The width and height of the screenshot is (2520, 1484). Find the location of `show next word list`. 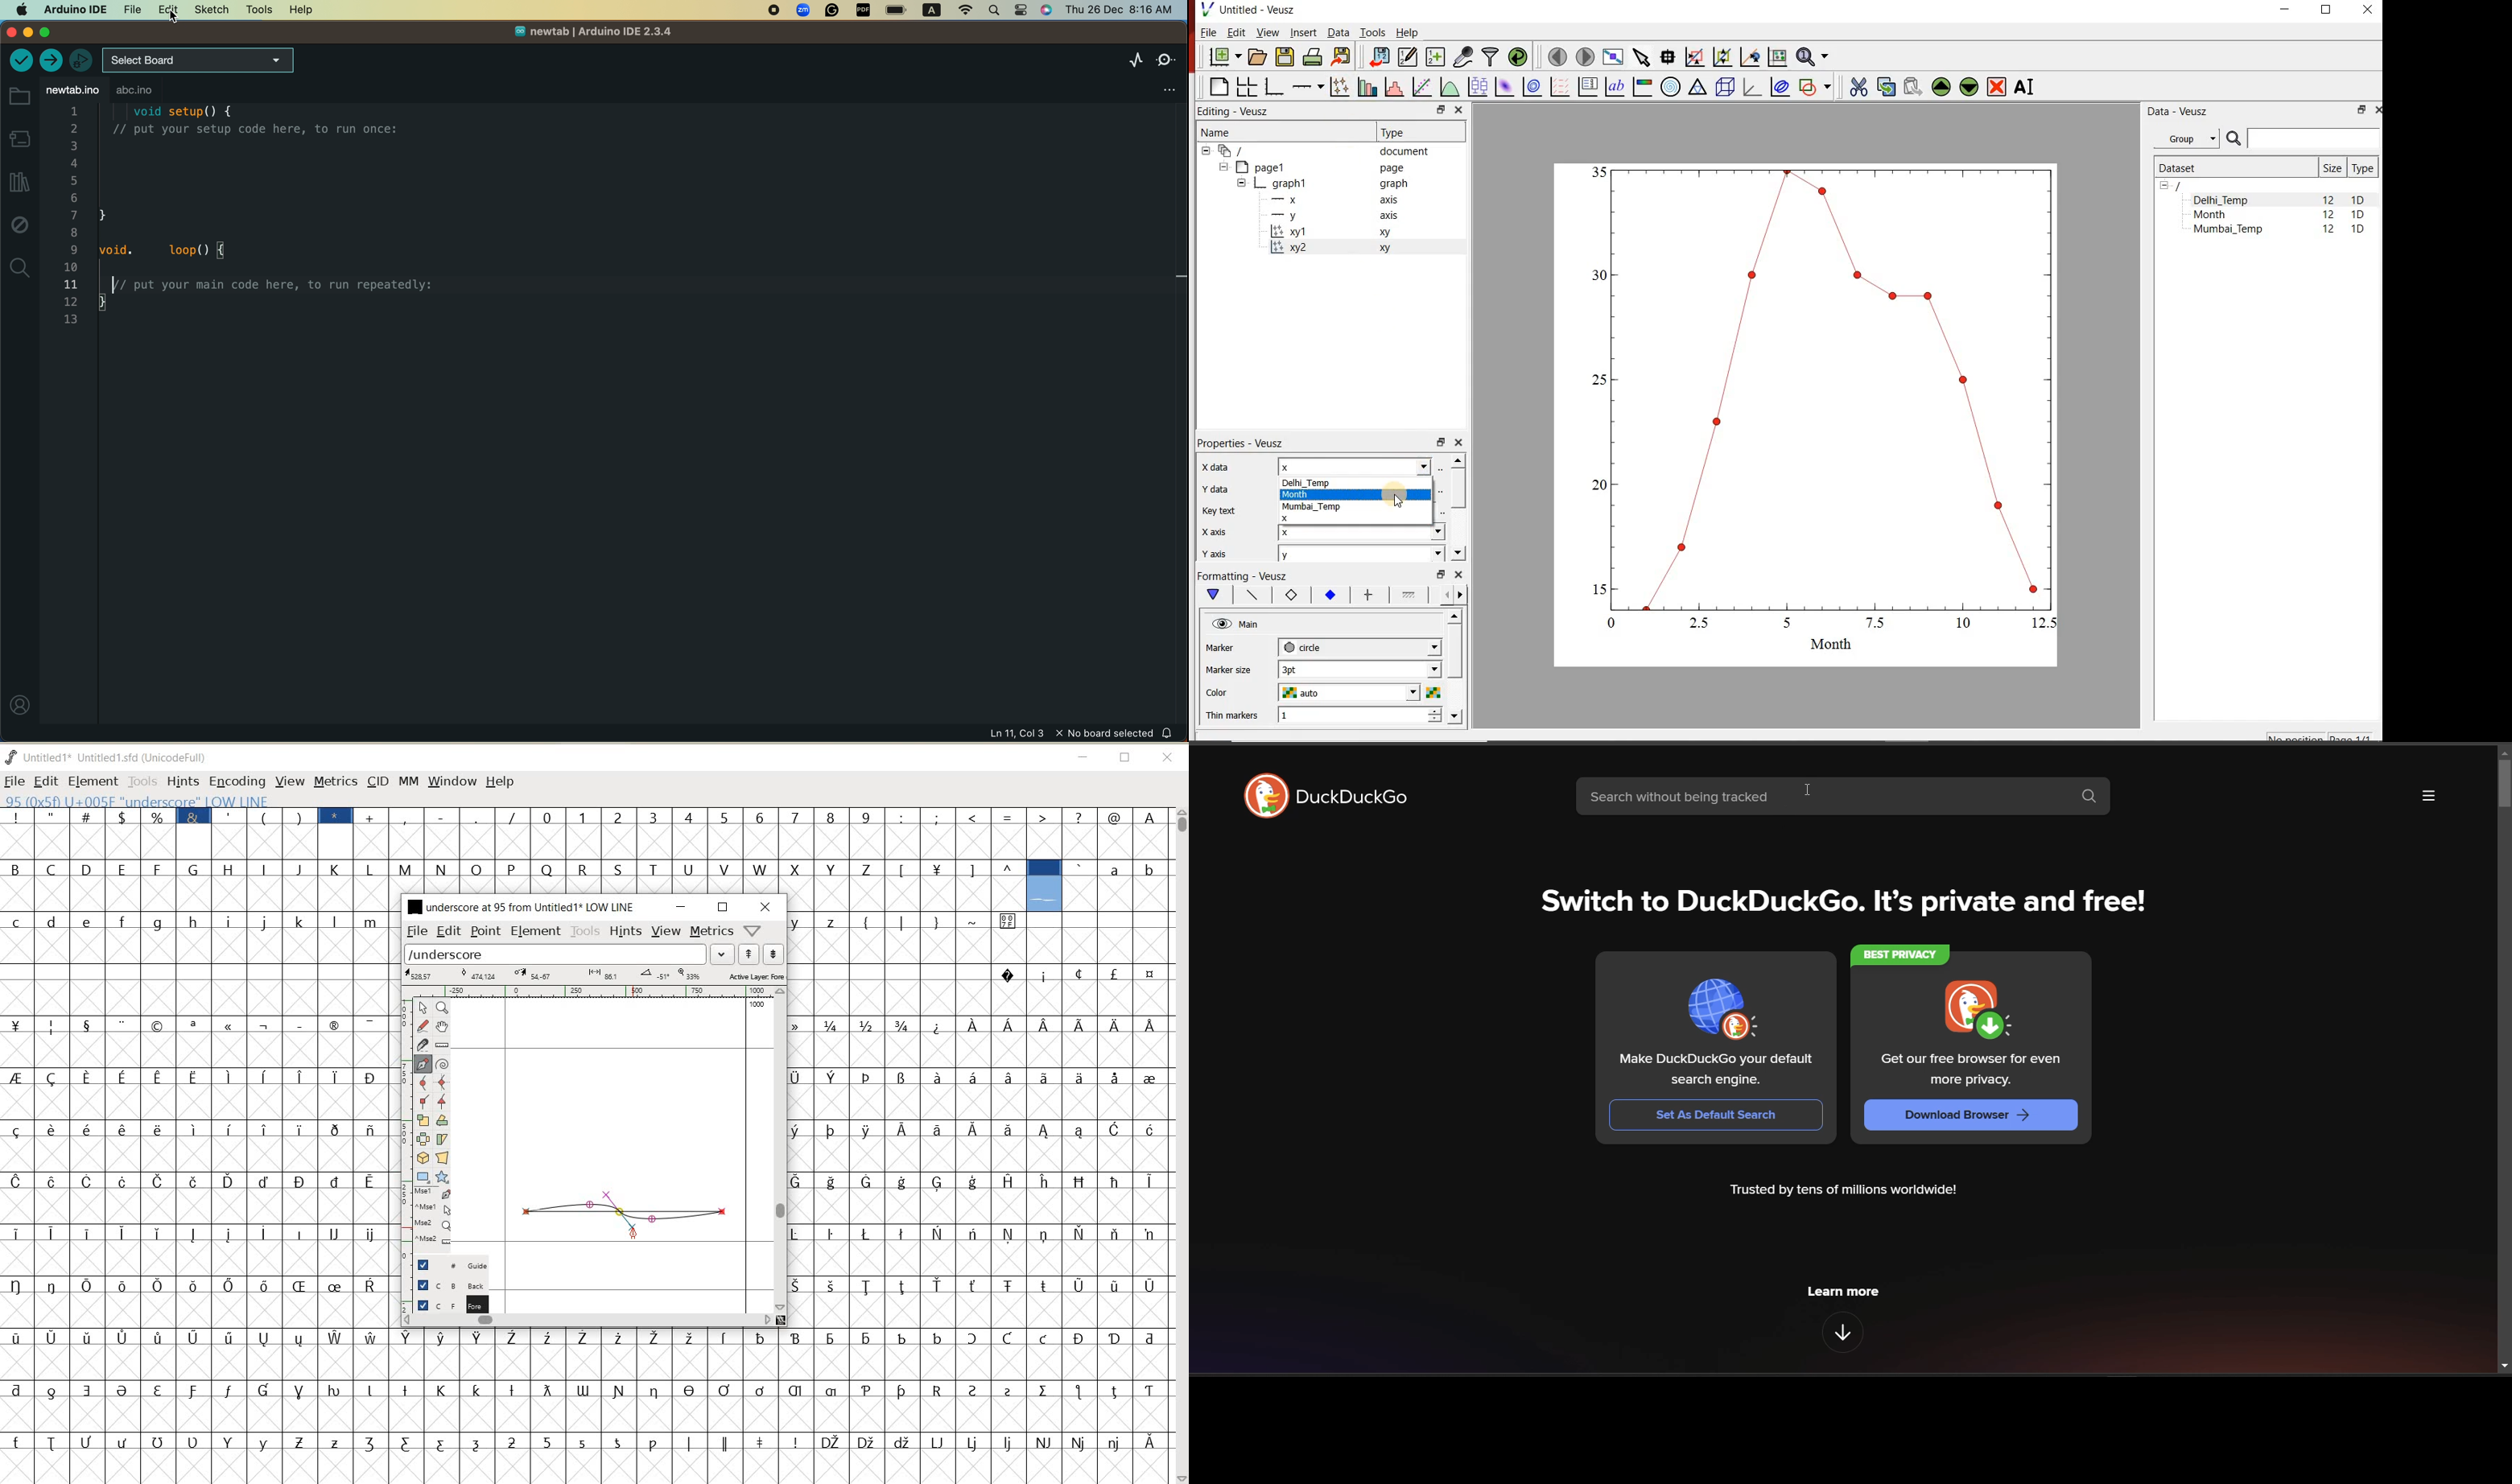

show next word list is located at coordinates (774, 954).